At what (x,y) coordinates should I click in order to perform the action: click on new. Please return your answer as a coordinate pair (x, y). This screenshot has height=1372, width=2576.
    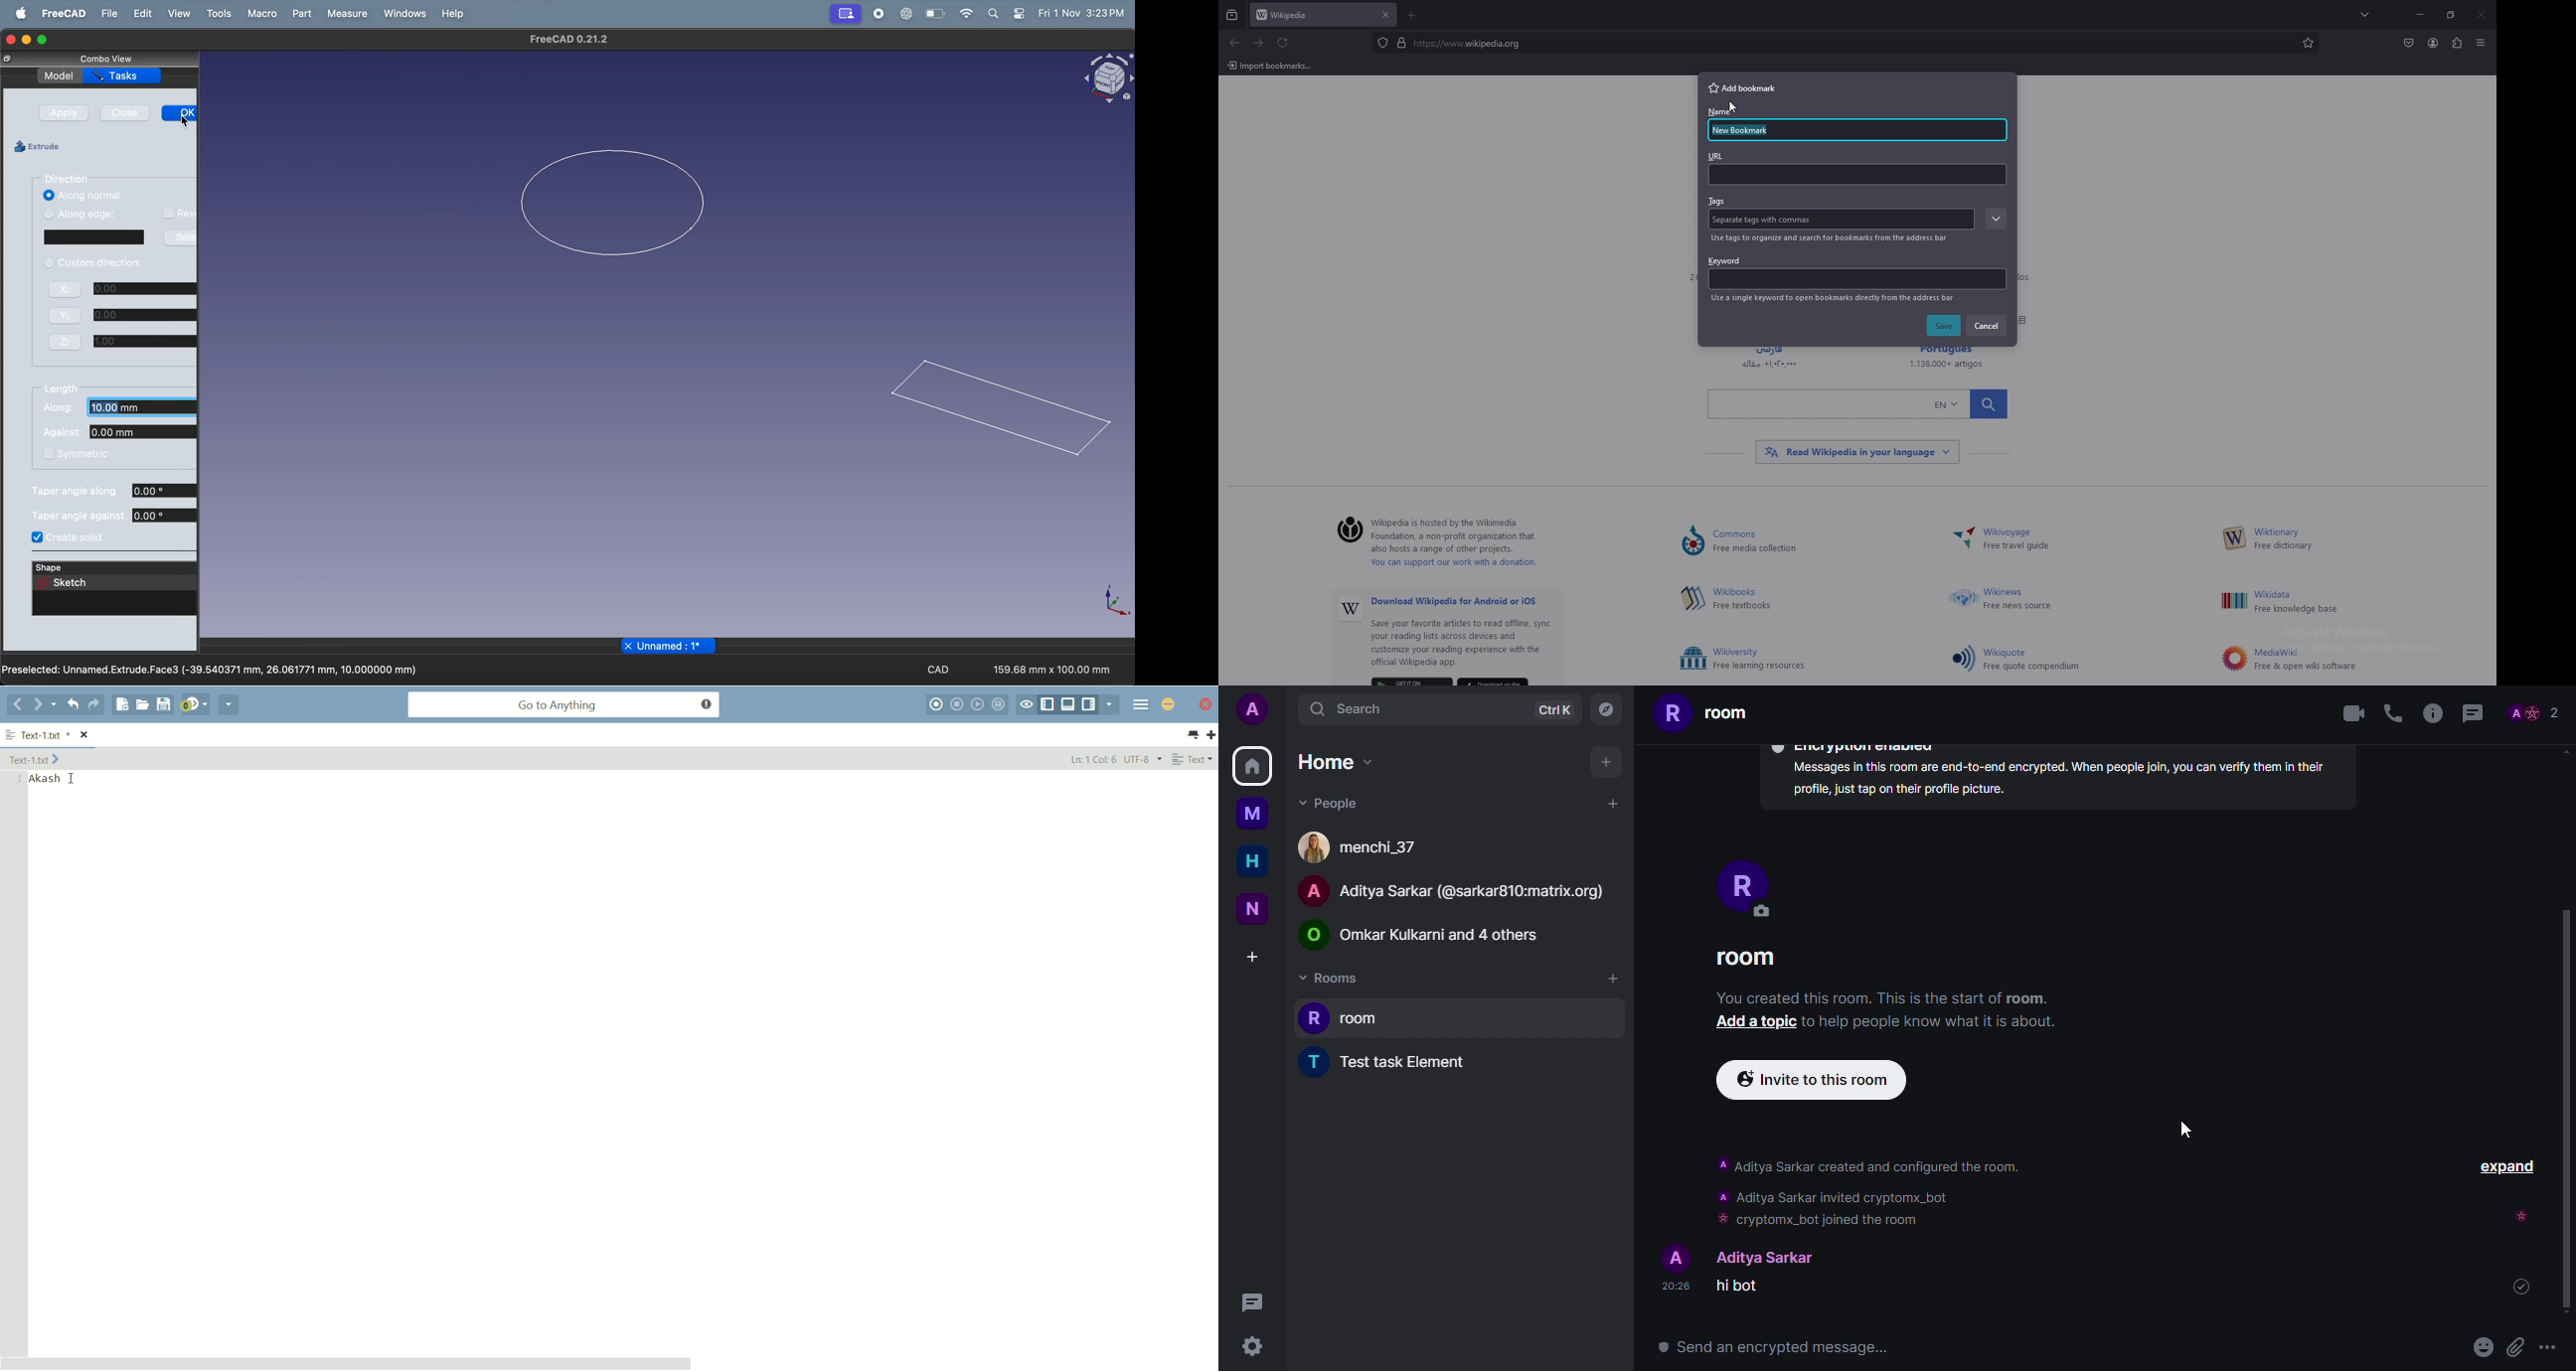
    Looking at the image, I should click on (1253, 907).